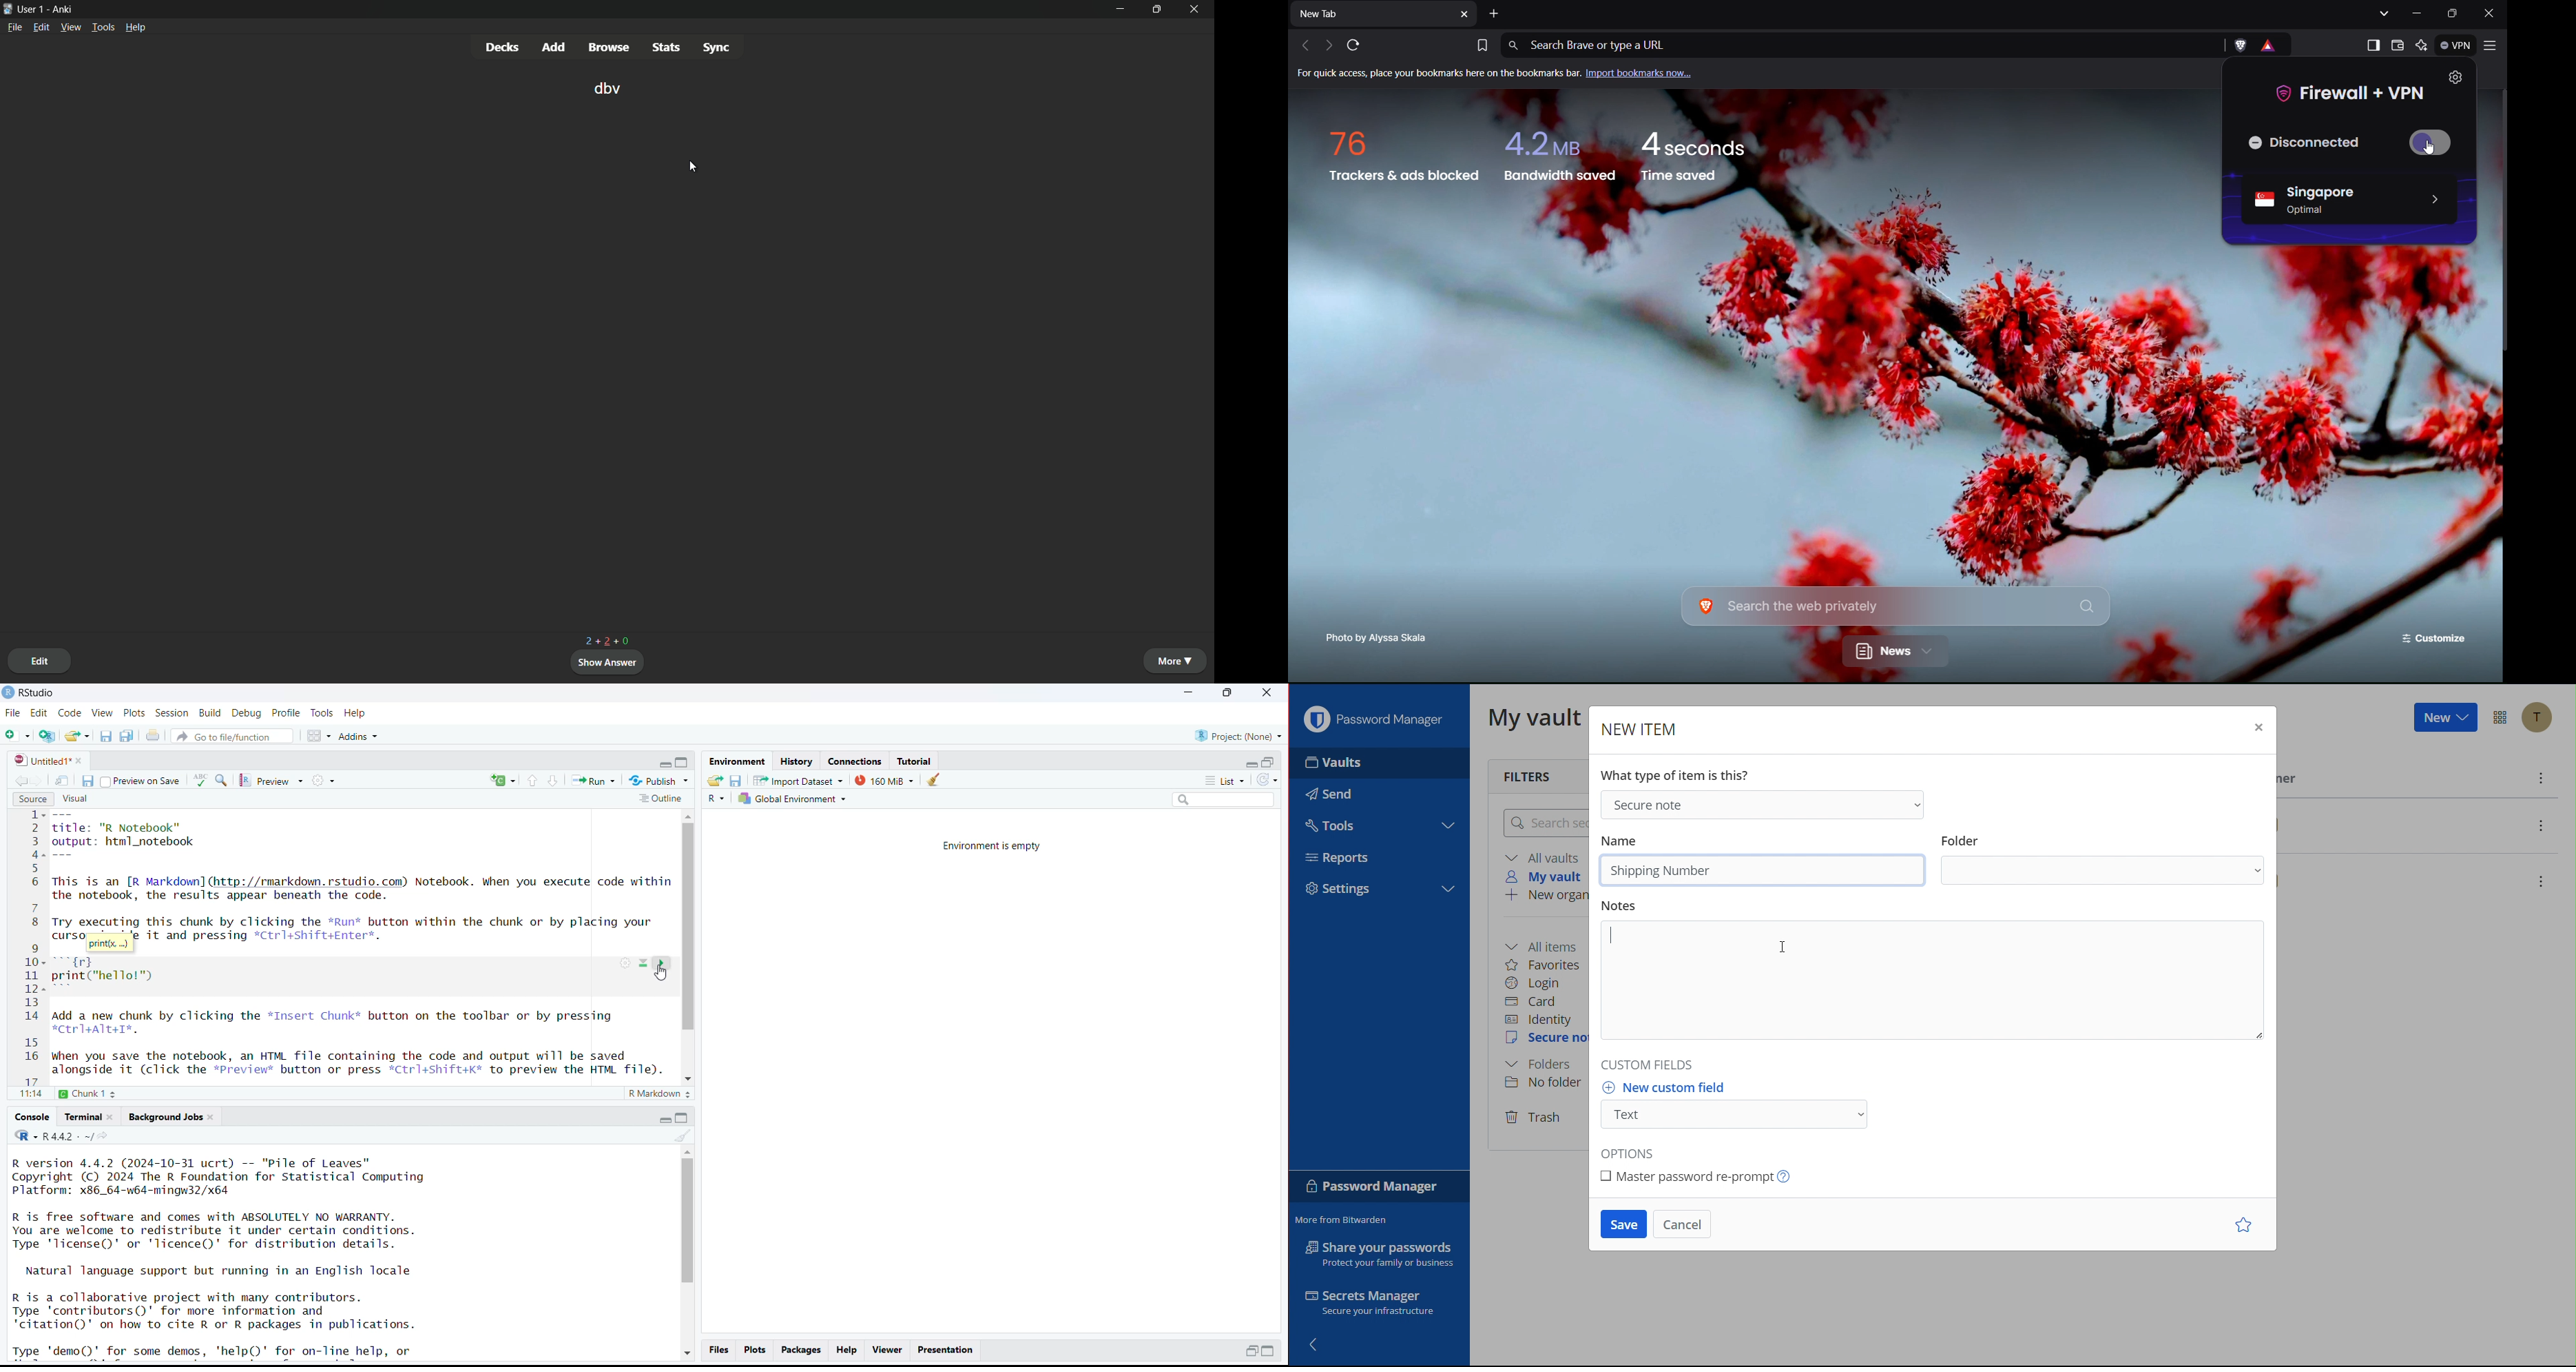  I want to click on chunk1, so click(95, 1092).